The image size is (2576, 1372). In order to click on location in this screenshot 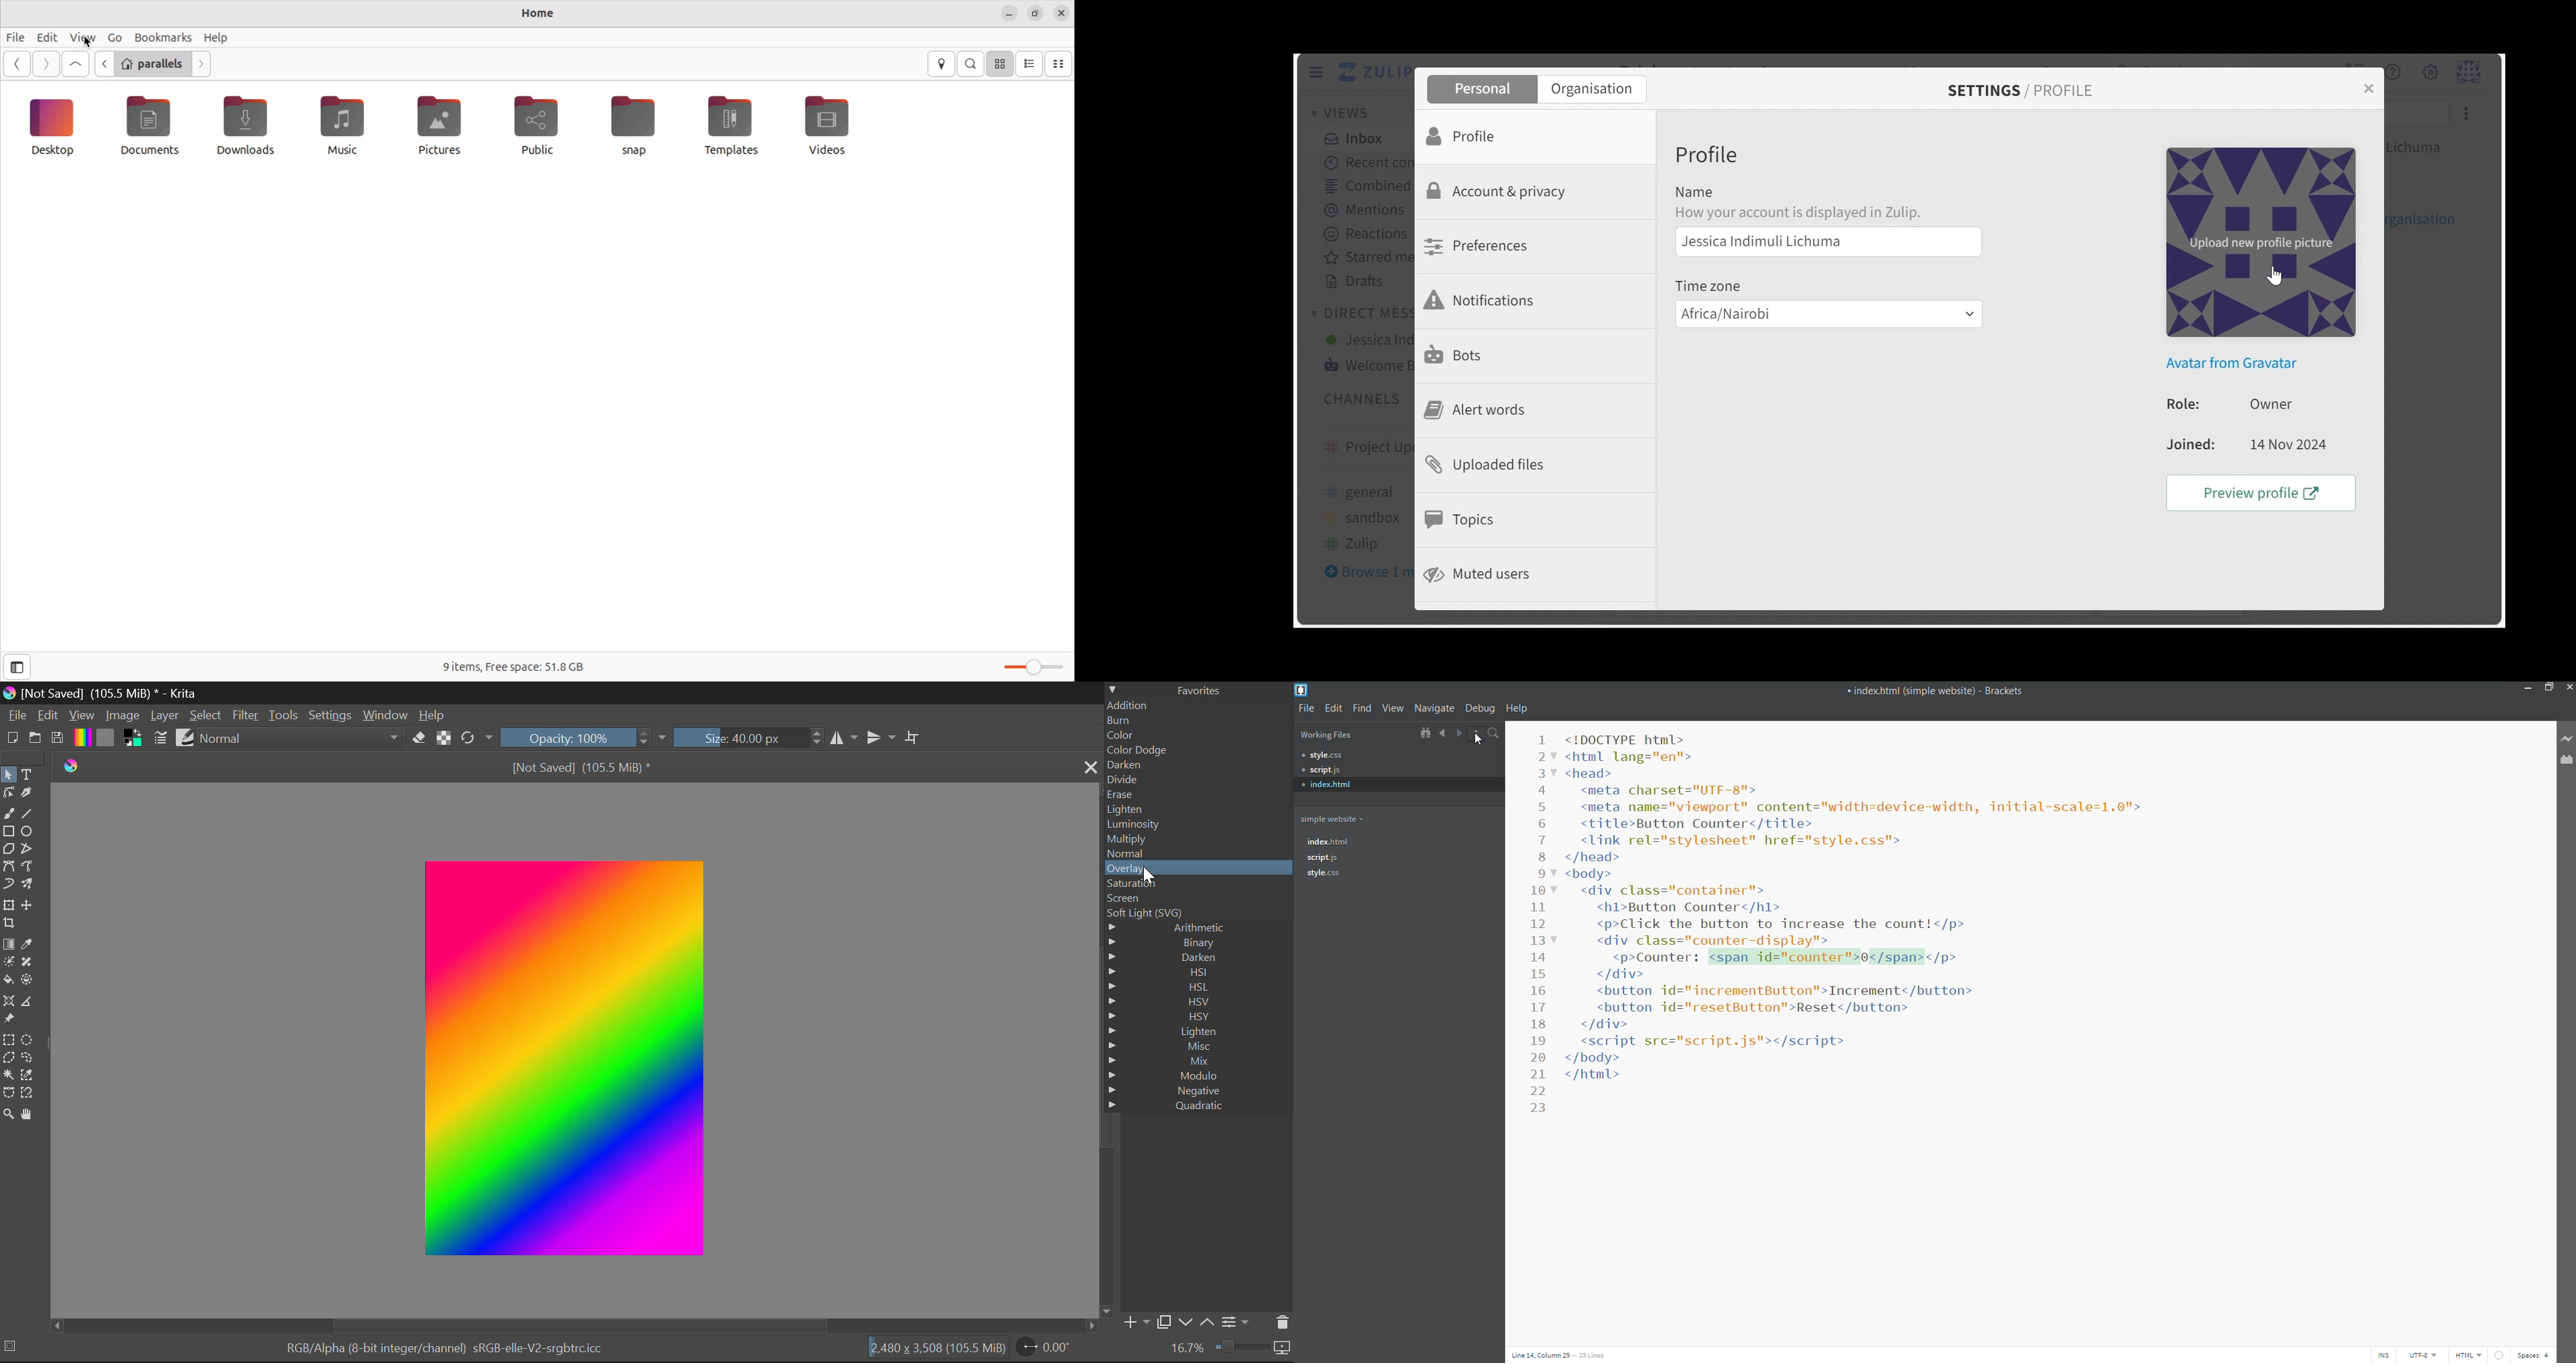, I will do `click(941, 64)`.